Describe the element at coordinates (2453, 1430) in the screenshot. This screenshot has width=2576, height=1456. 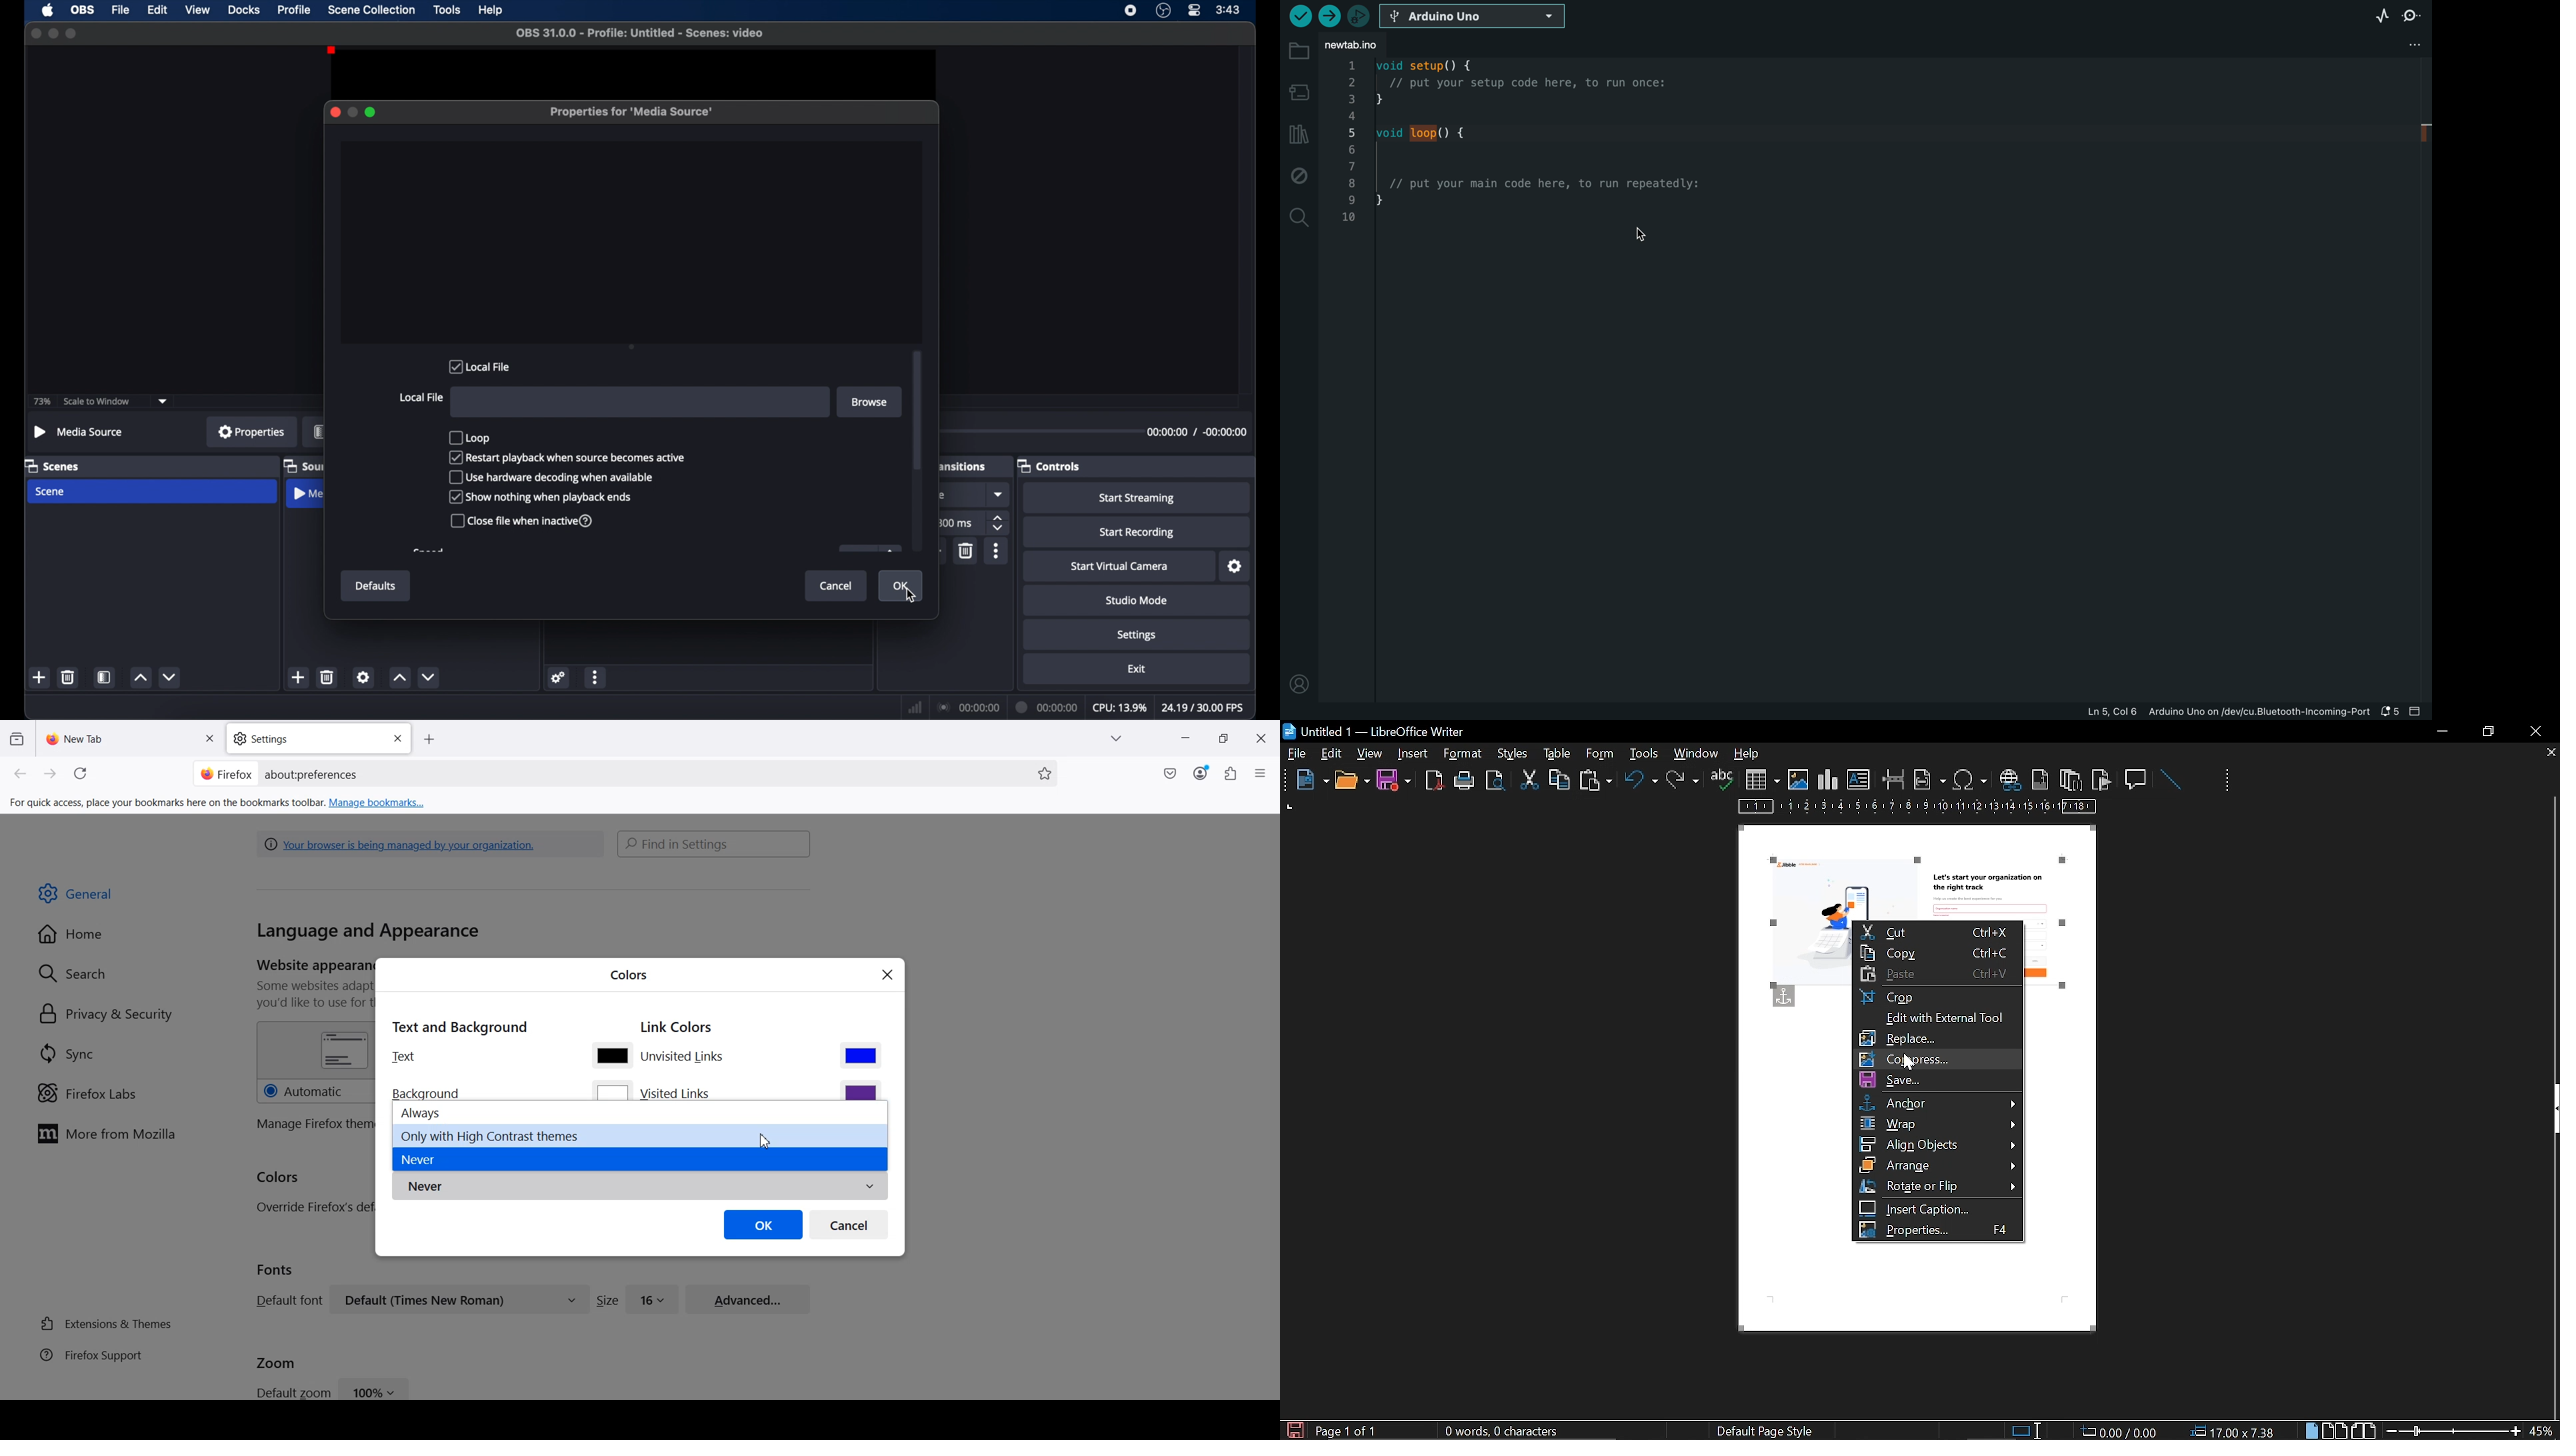
I see `change zoom` at that location.